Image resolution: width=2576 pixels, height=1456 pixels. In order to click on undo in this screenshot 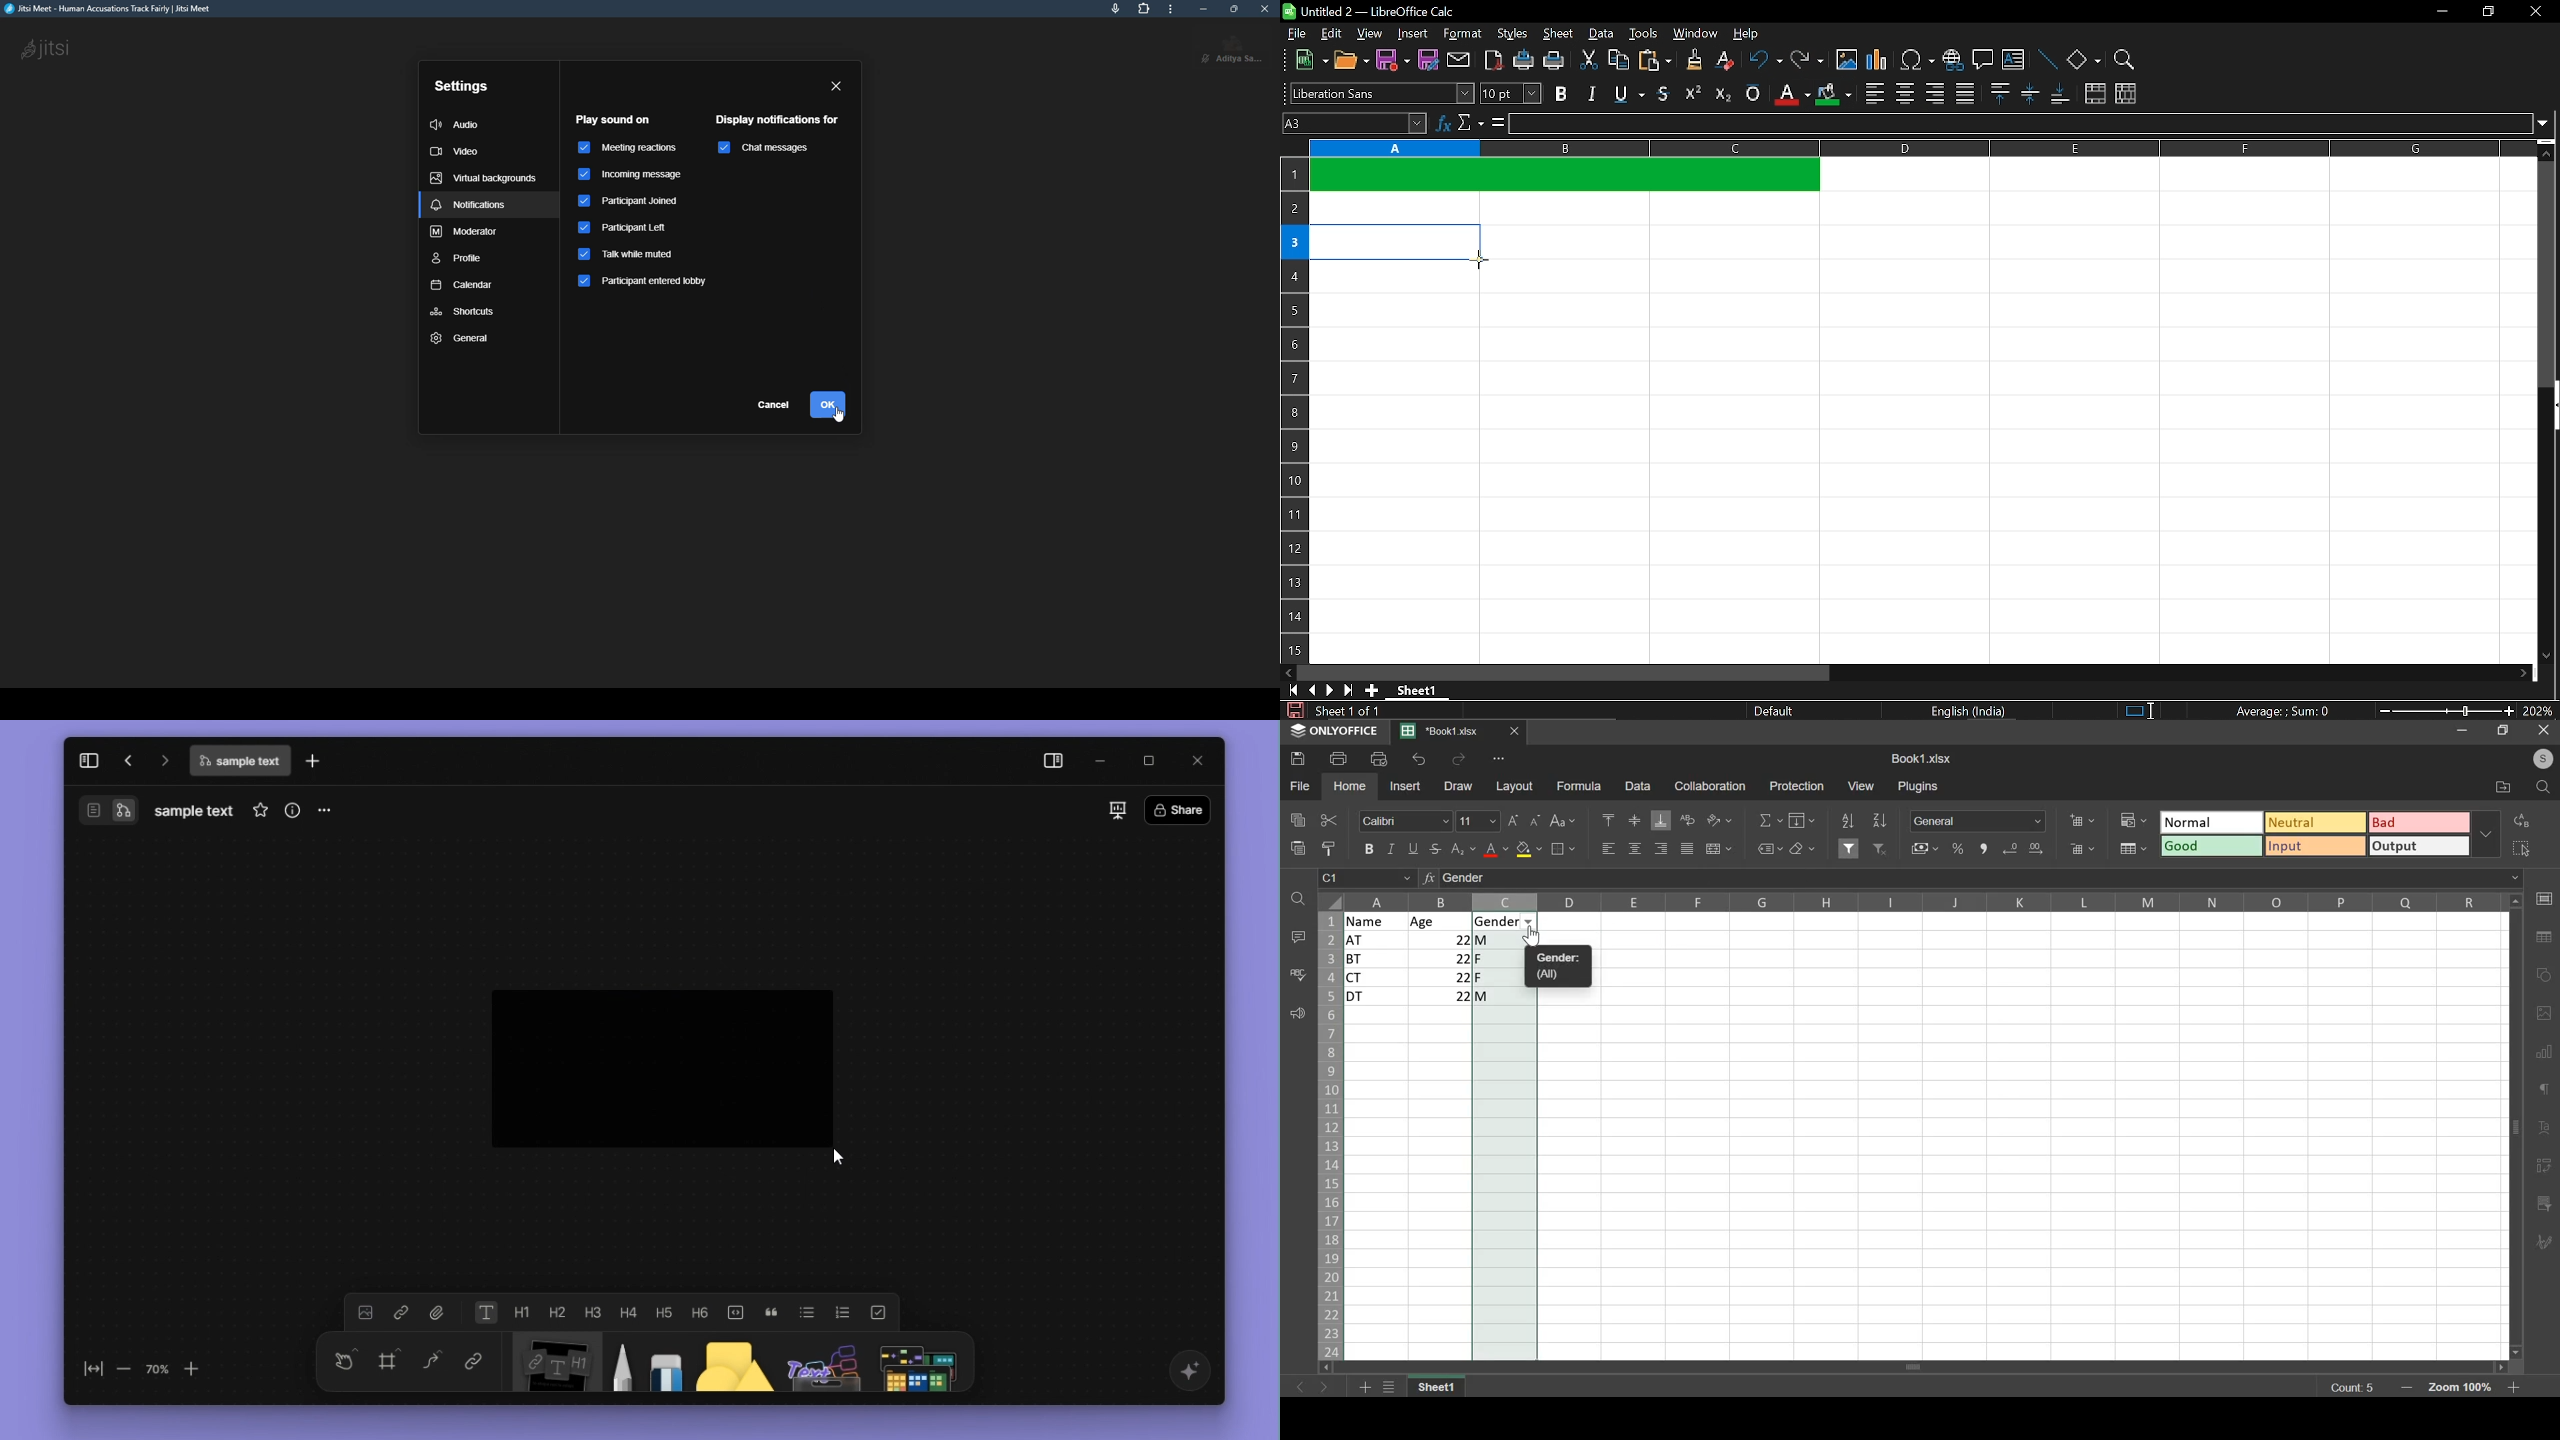, I will do `click(1764, 61)`.